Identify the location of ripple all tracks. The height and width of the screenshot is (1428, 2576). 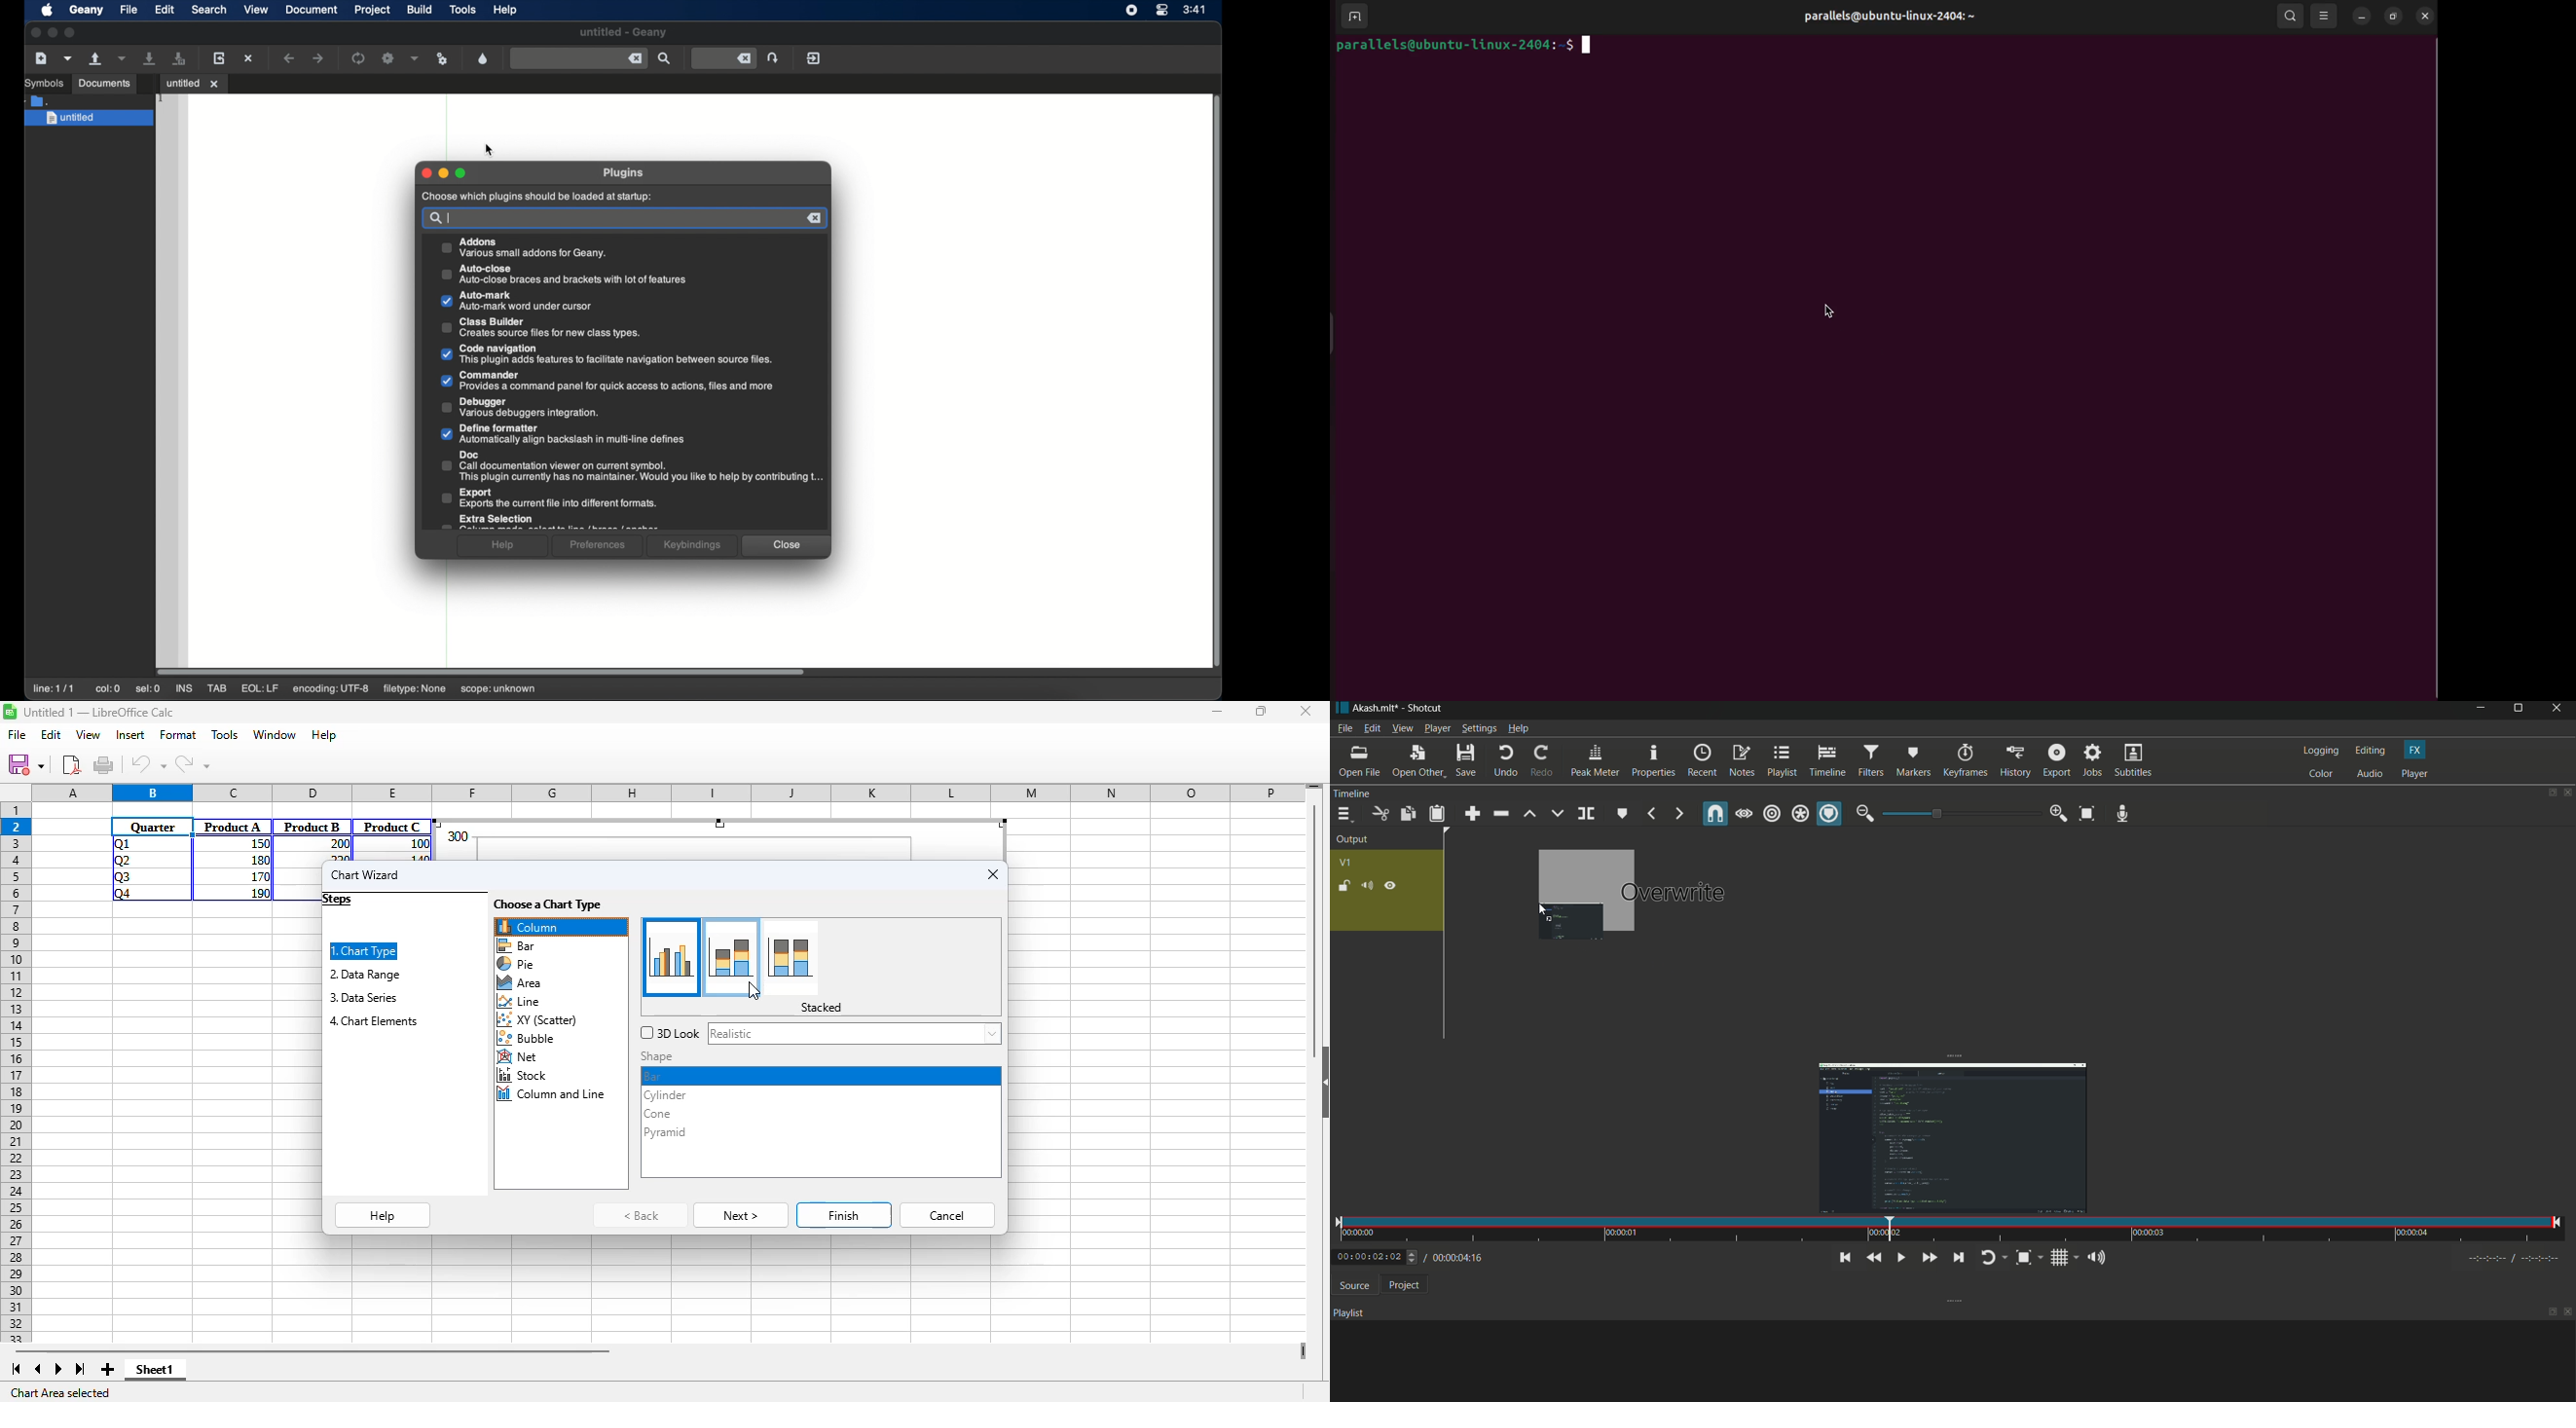
(1800, 815).